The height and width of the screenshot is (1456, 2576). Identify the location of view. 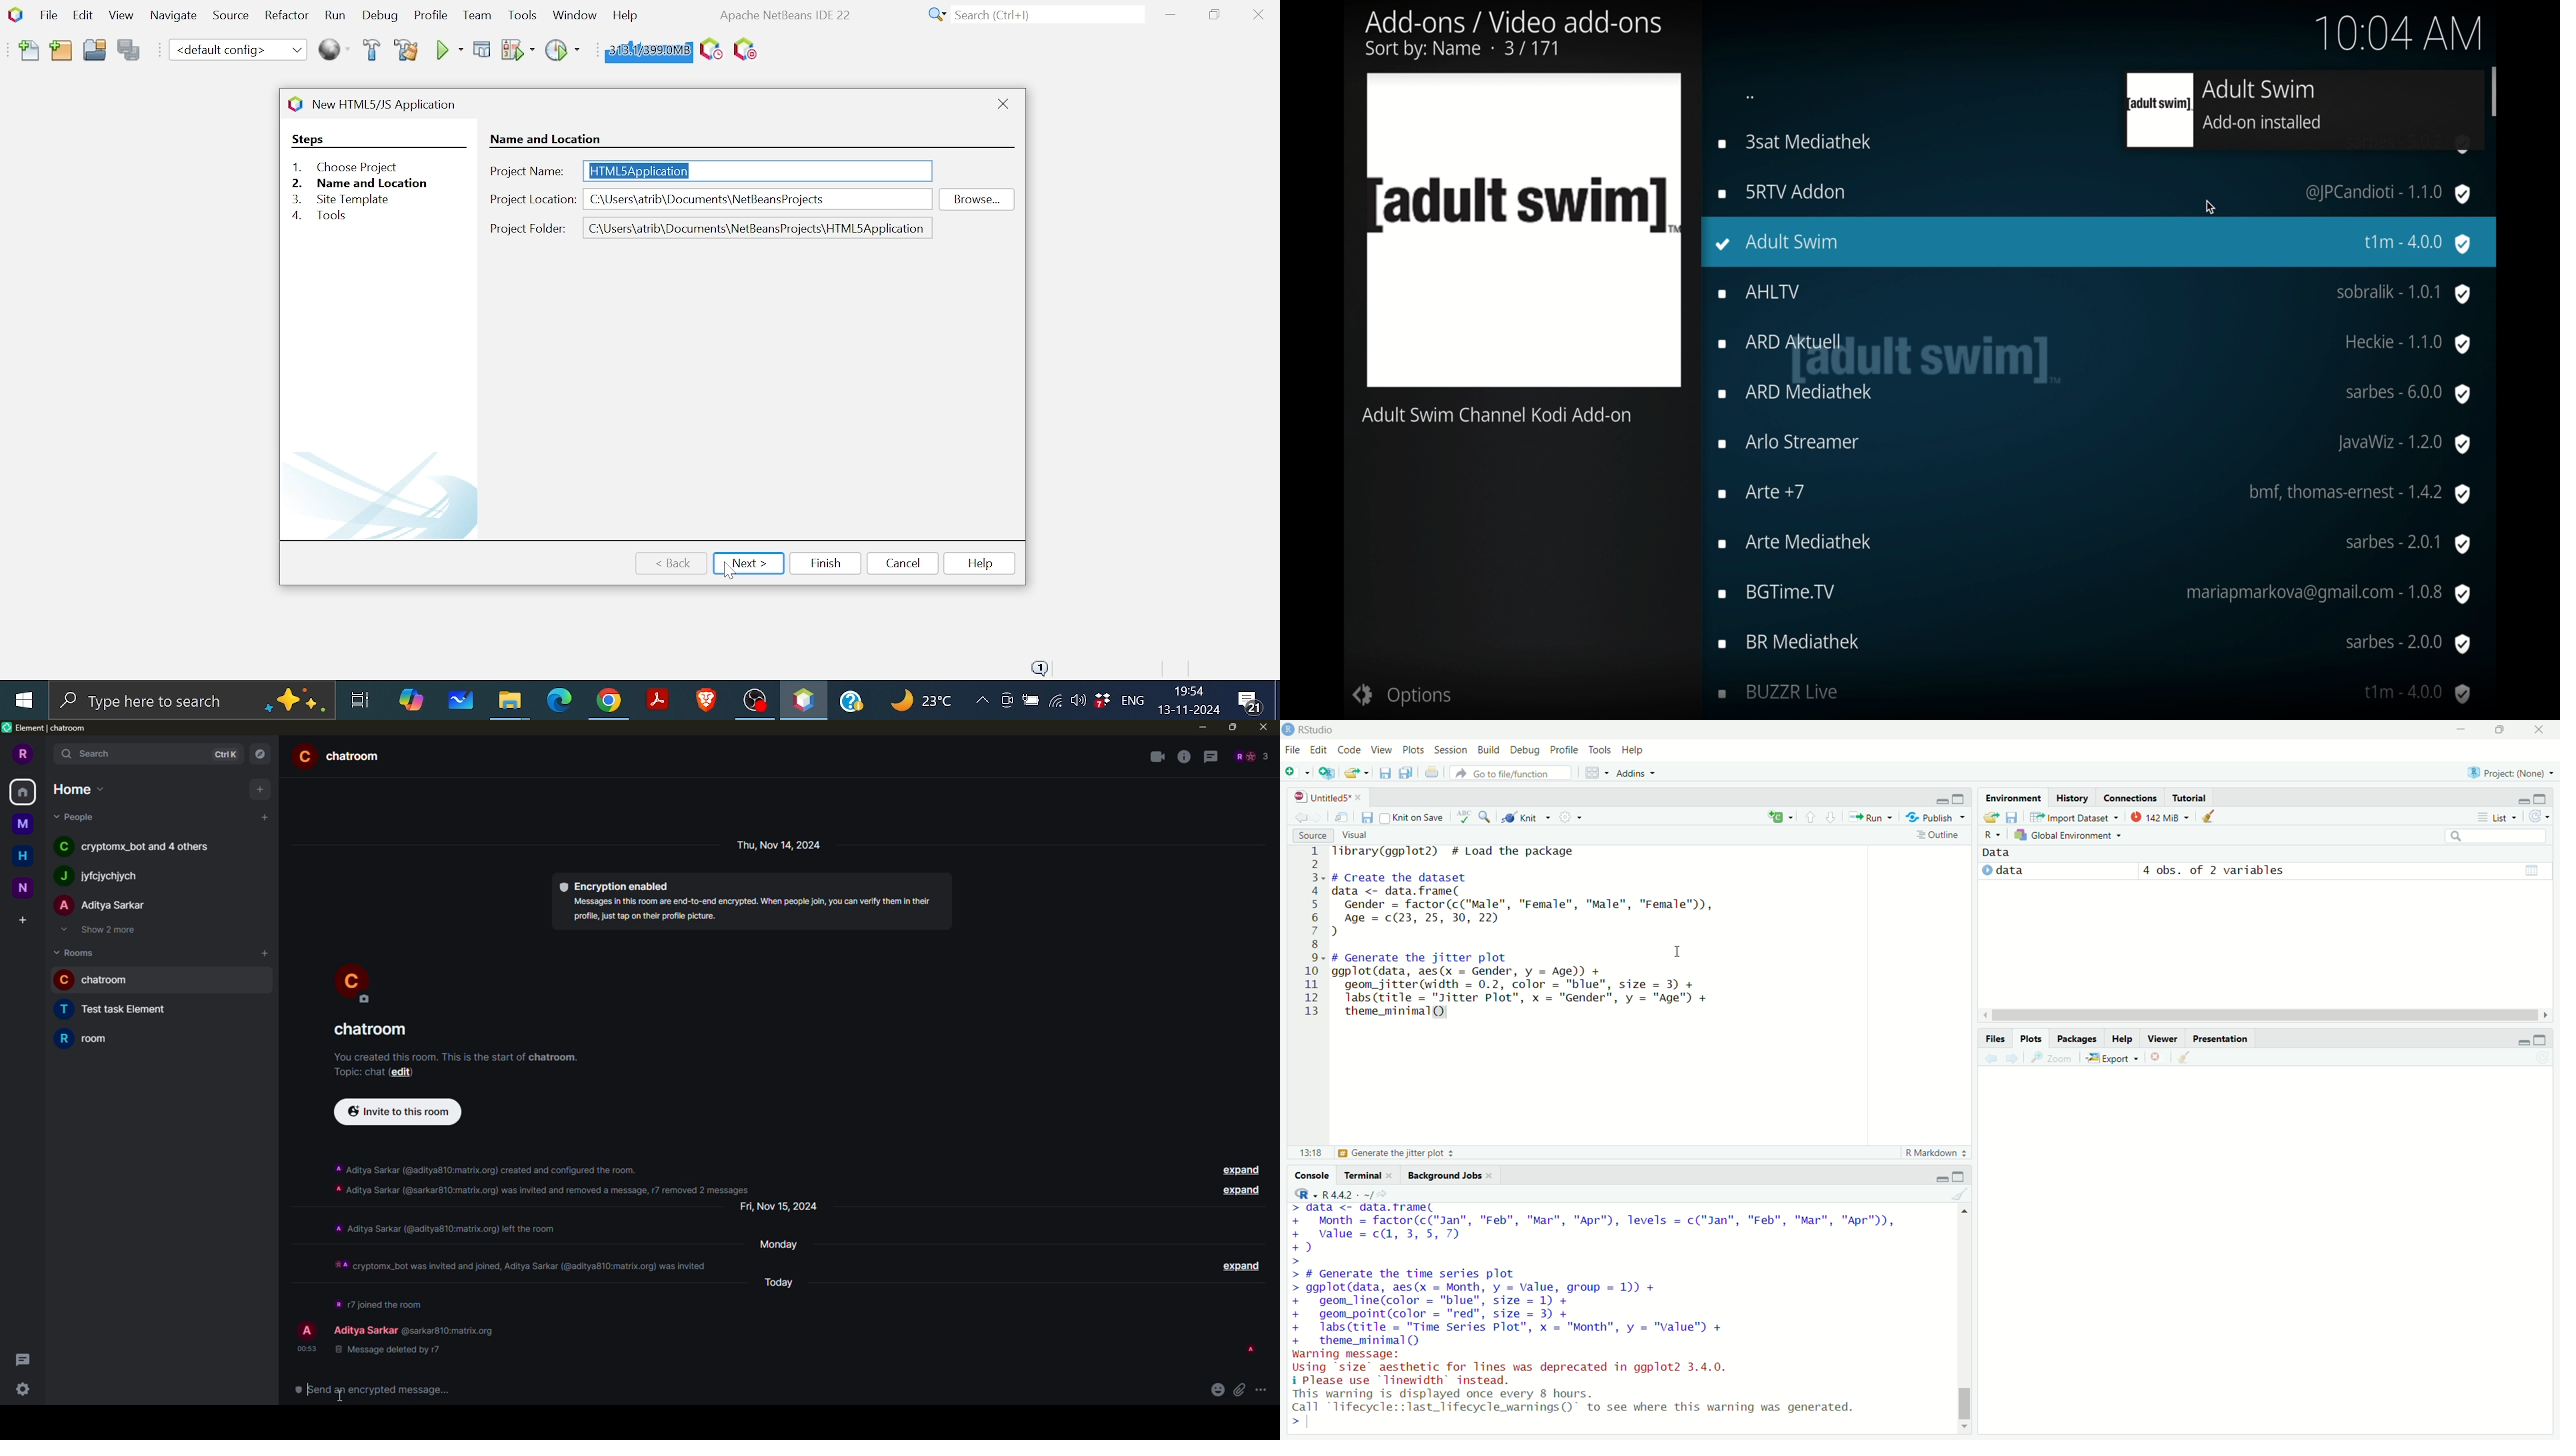
(1379, 749).